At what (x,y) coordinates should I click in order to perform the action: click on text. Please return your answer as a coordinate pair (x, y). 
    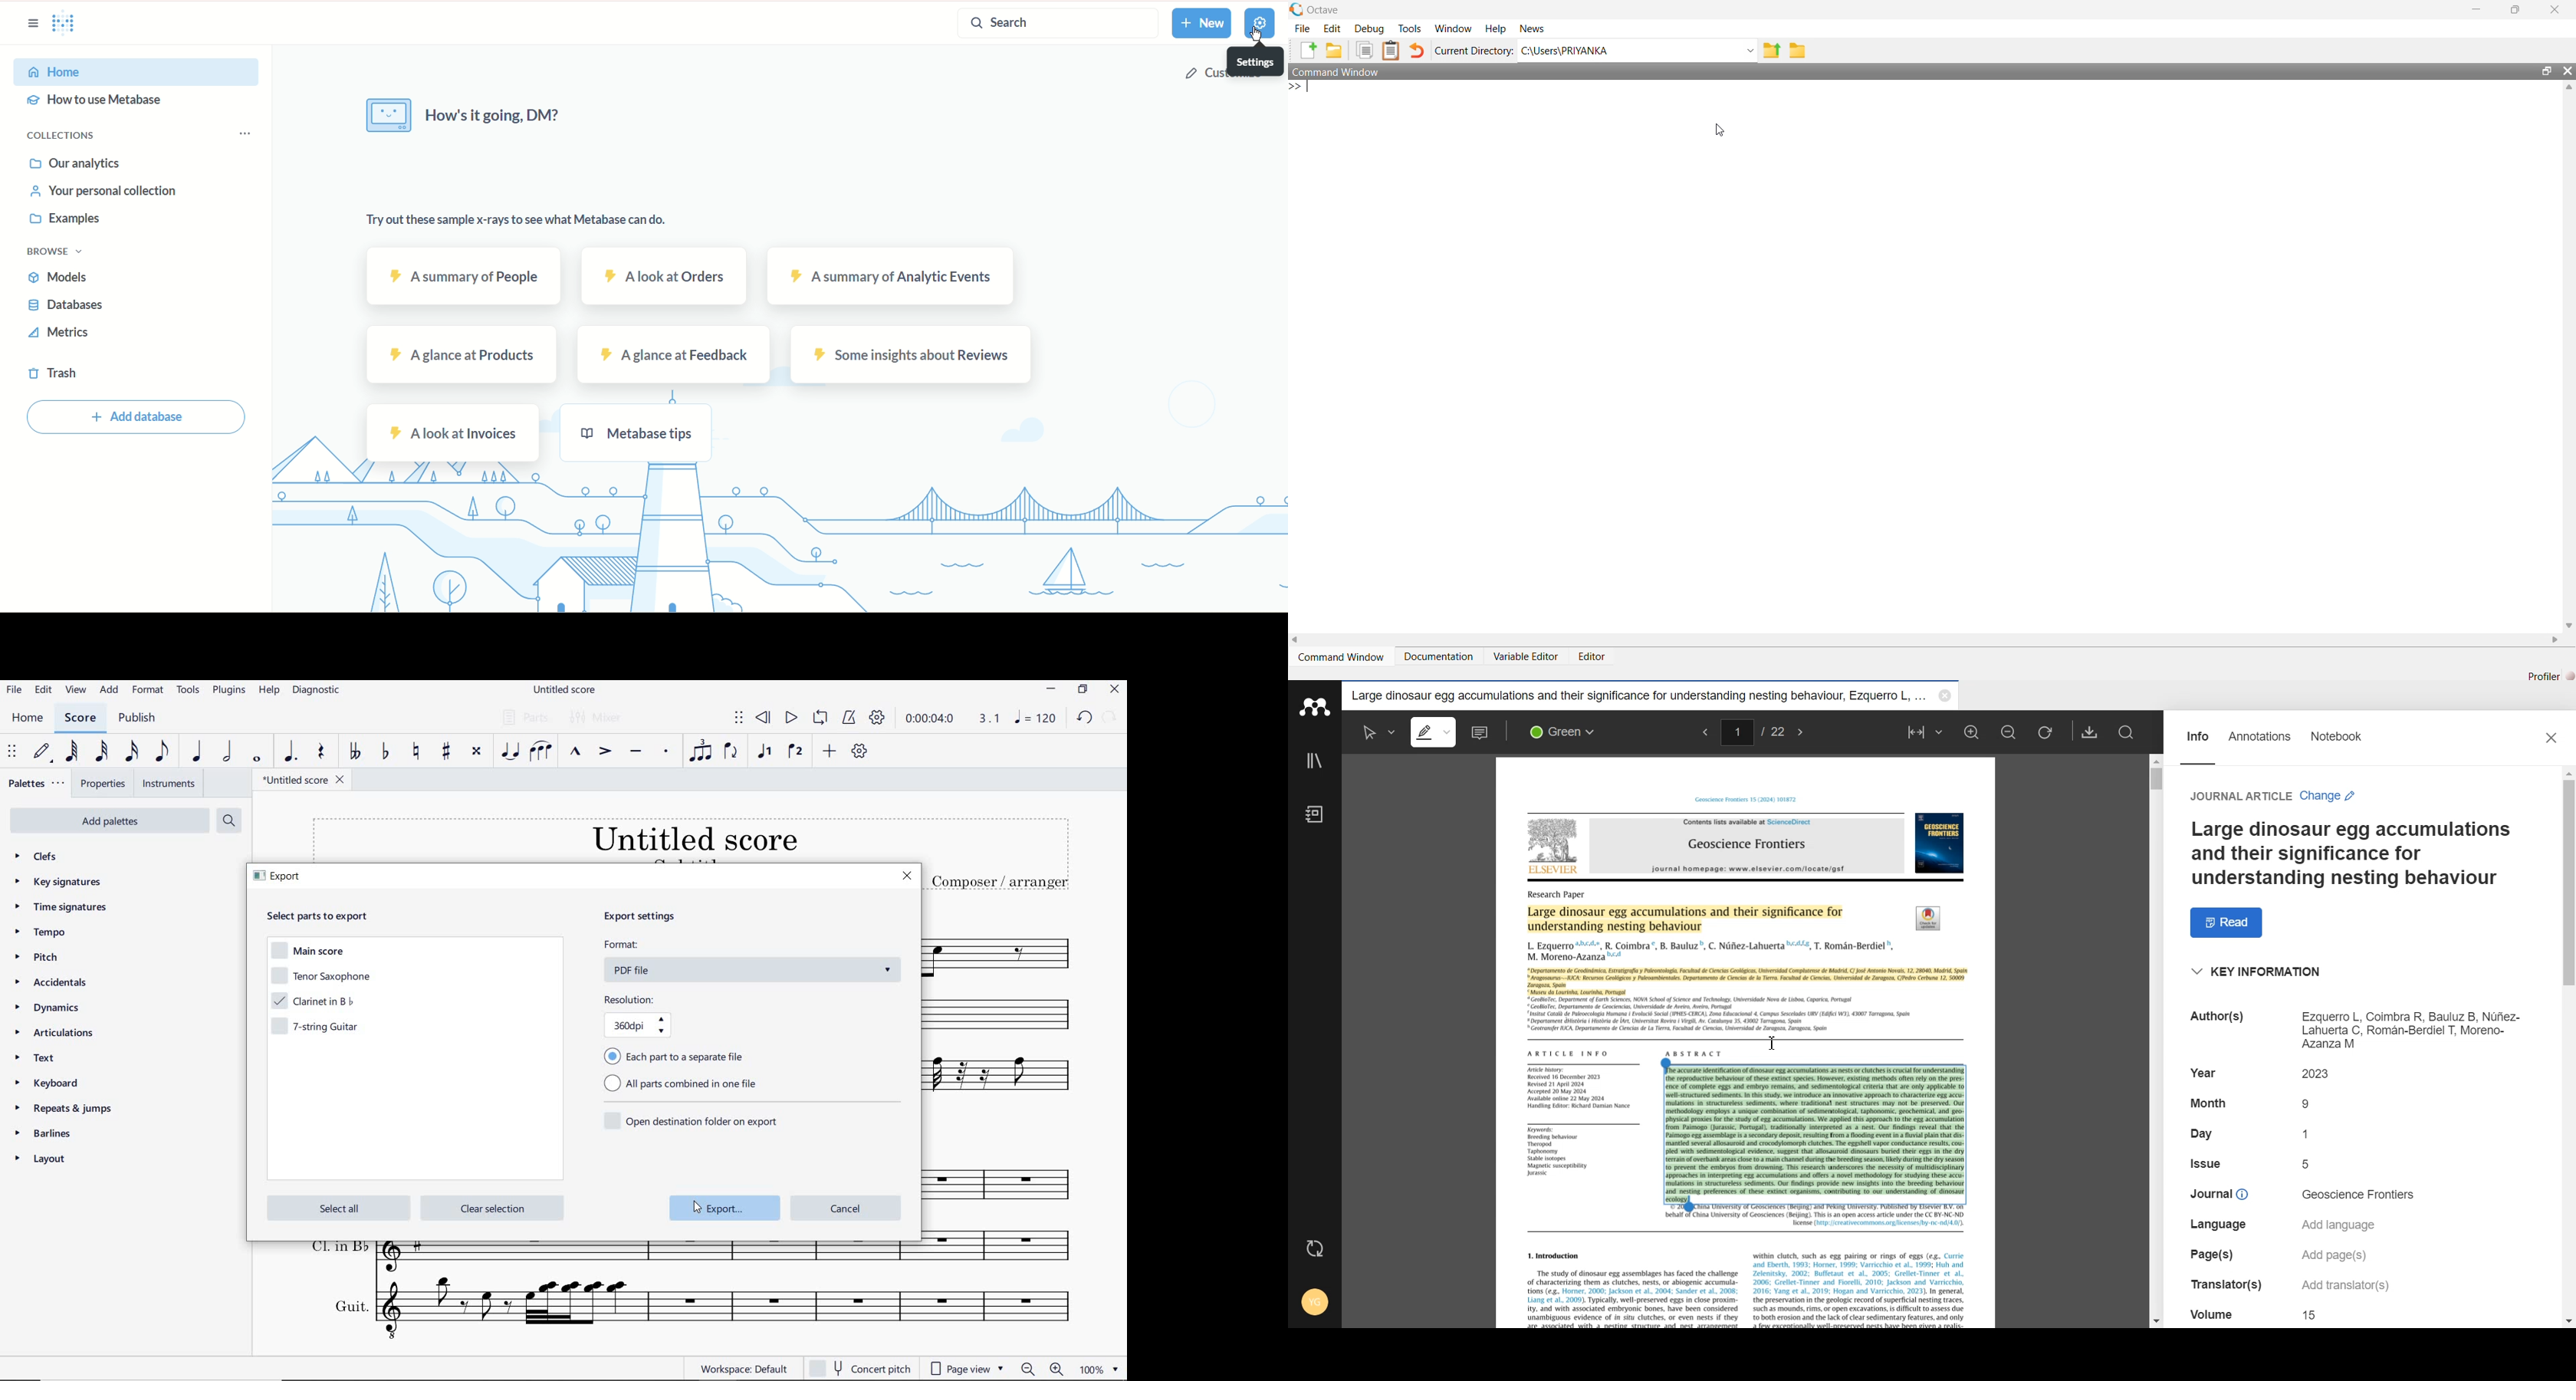
    Looking at the image, I should click on (2203, 1072).